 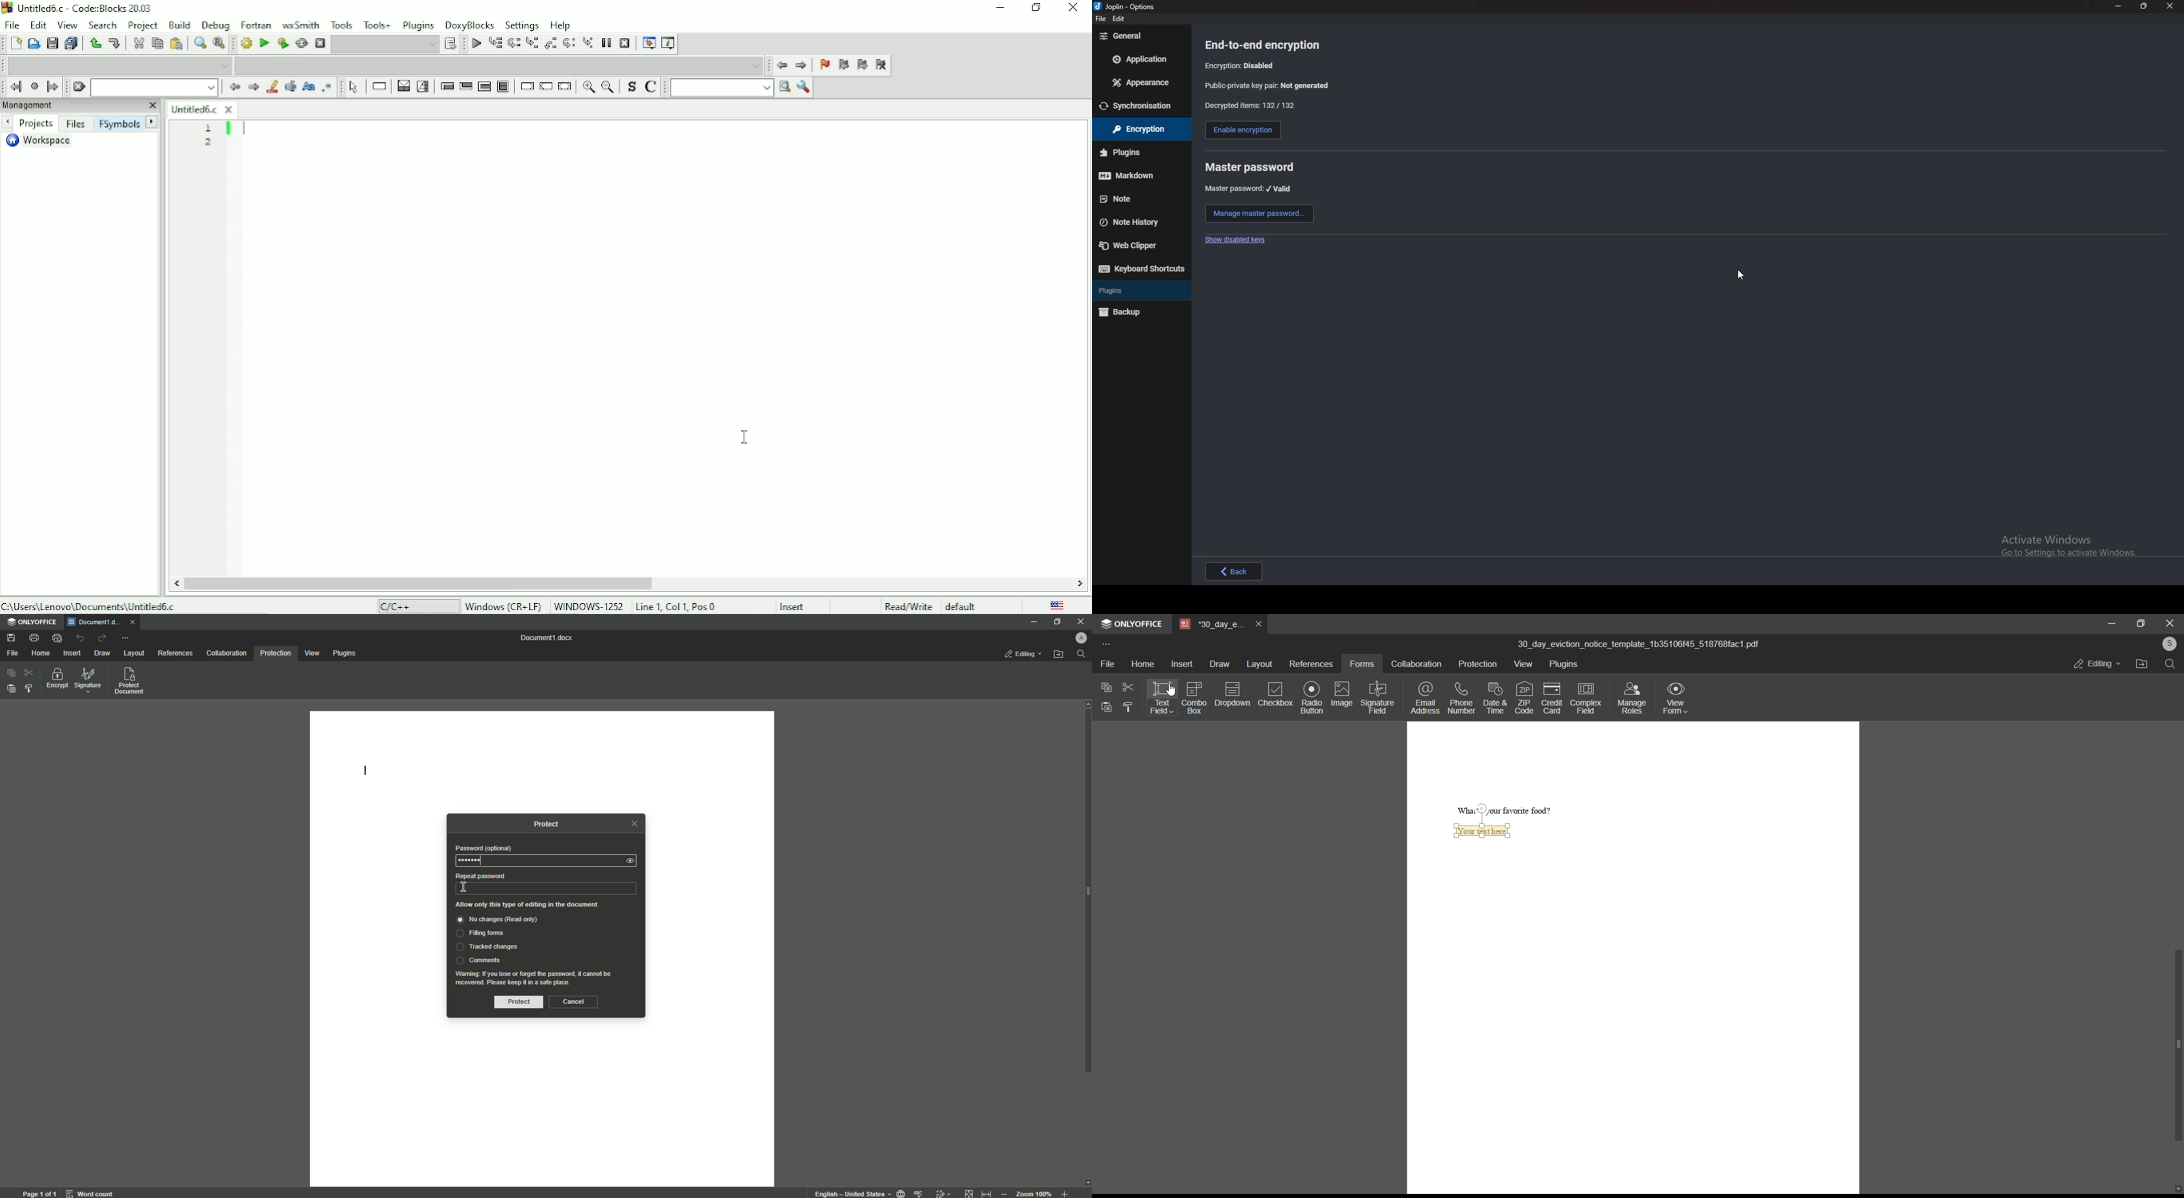 What do you see at coordinates (1522, 665) in the screenshot?
I see `view` at bounding box center [1522, 665].